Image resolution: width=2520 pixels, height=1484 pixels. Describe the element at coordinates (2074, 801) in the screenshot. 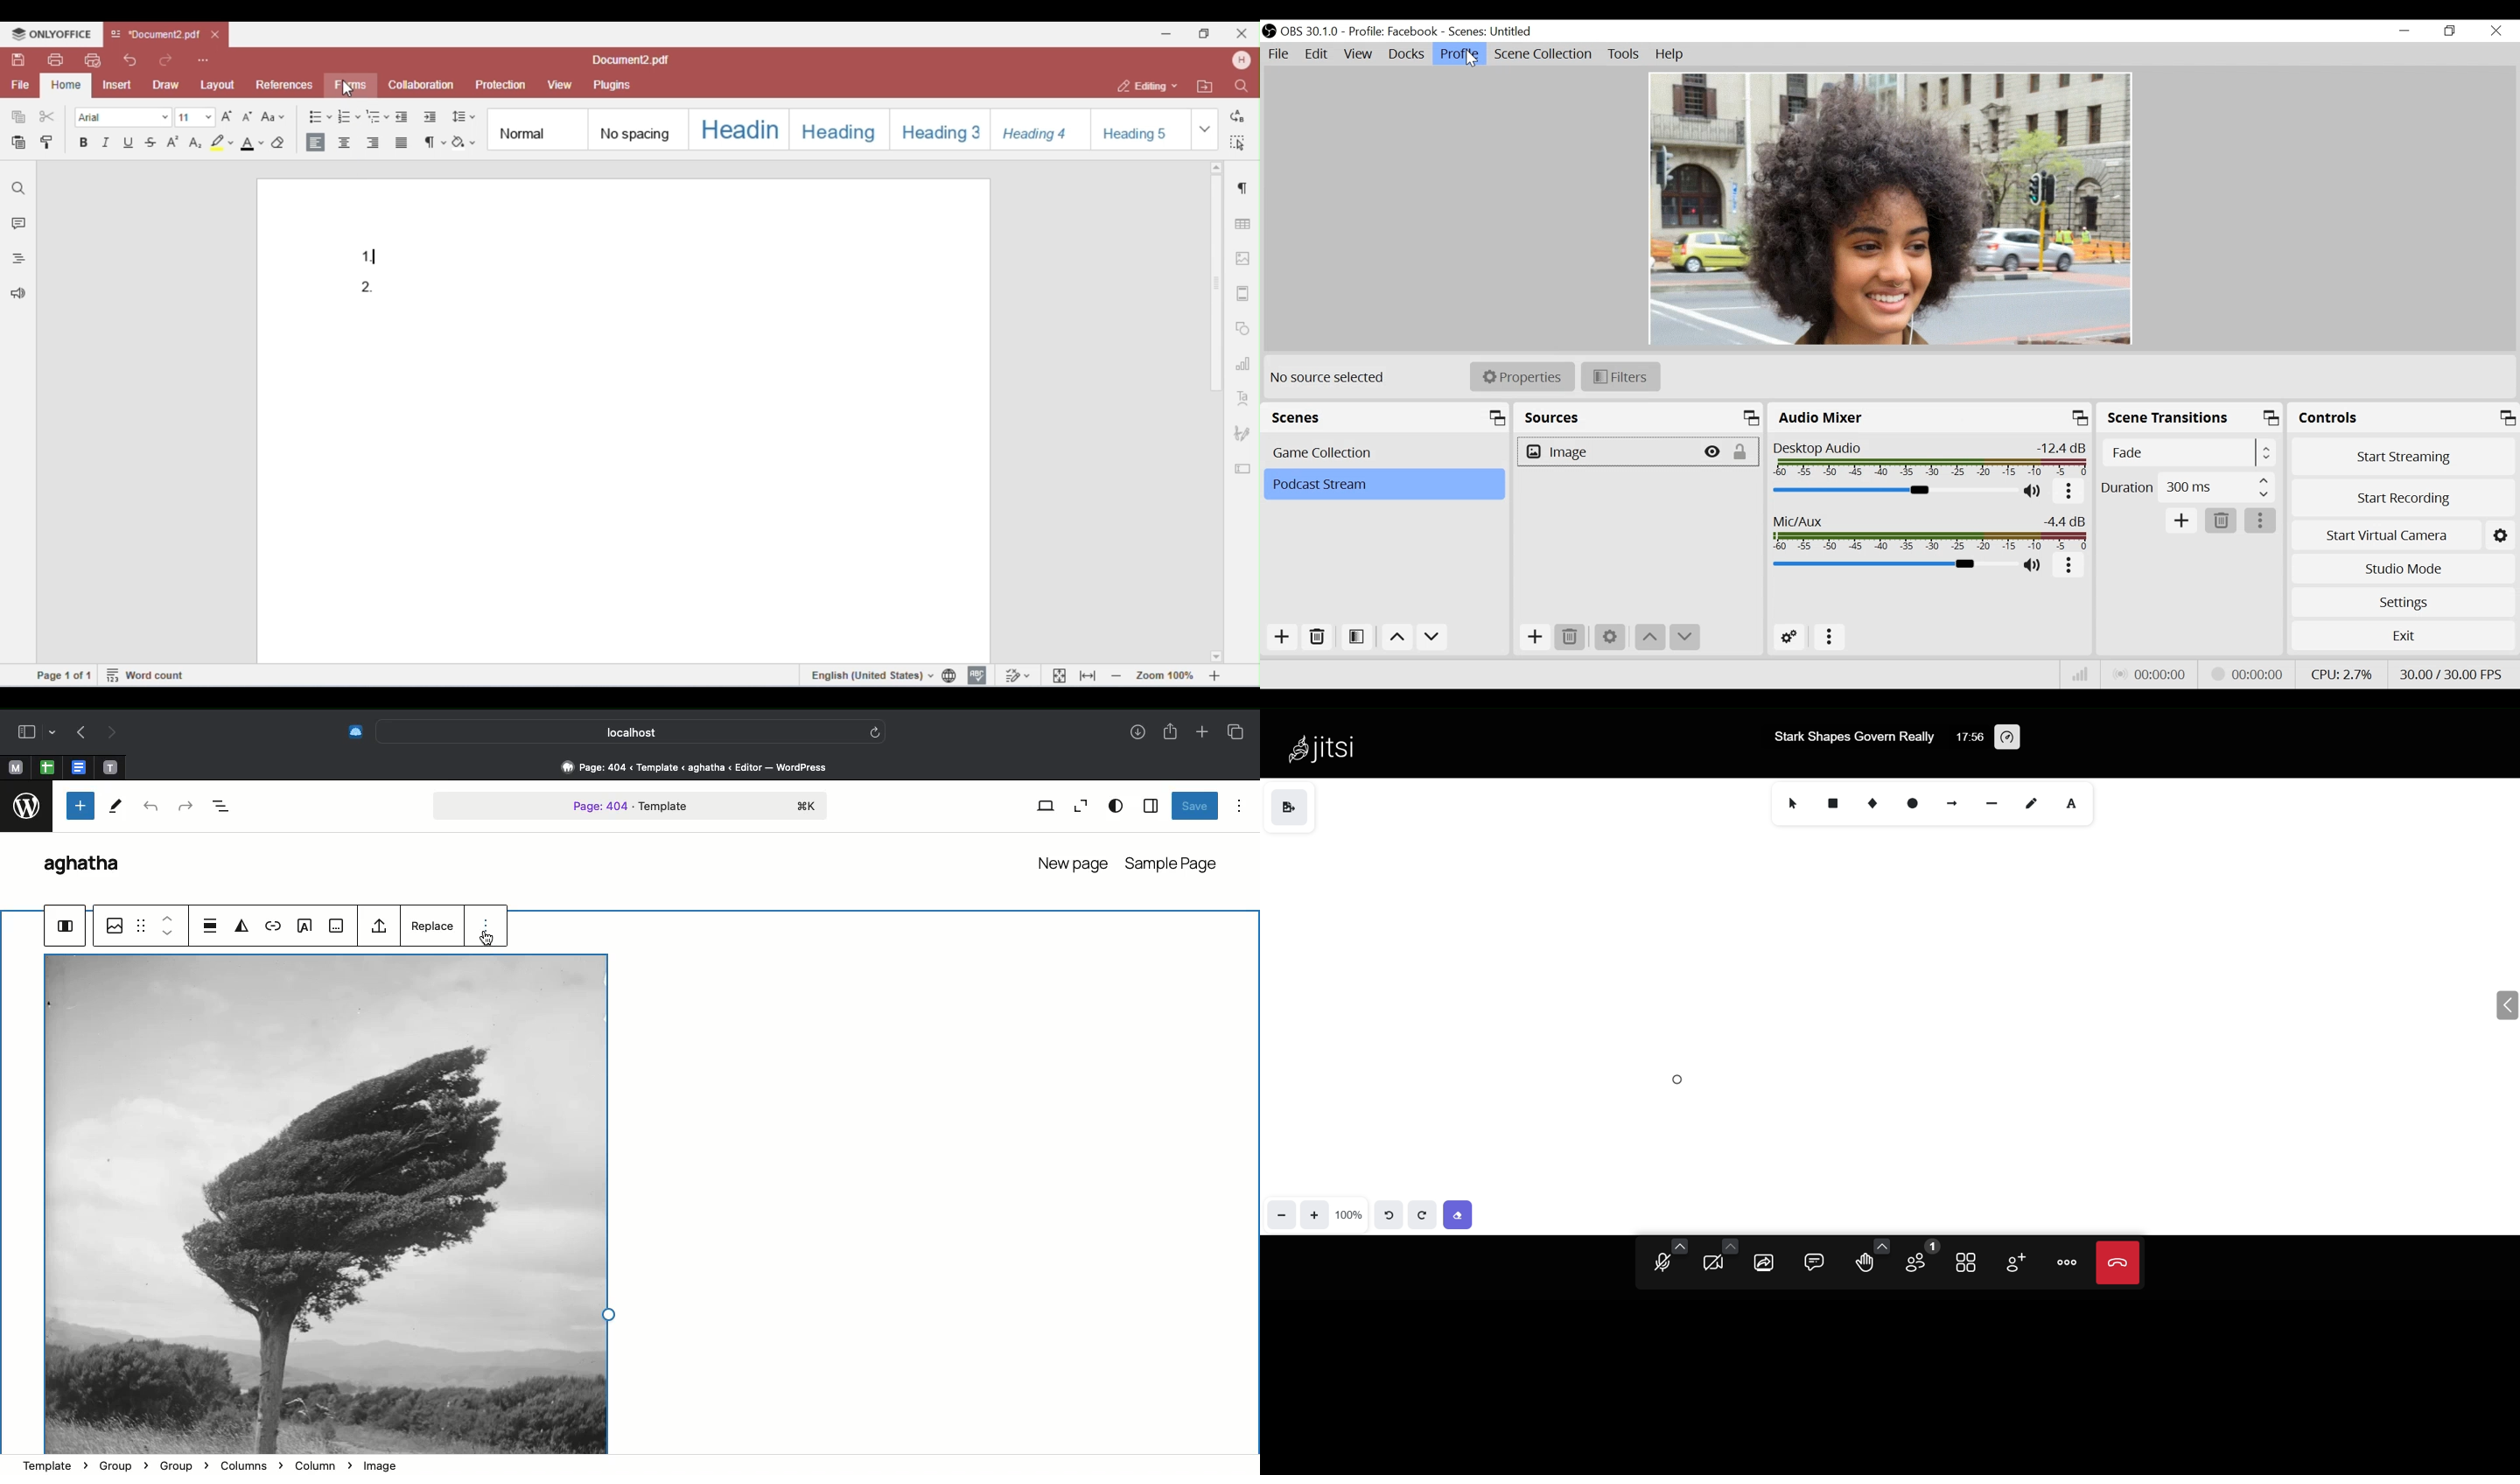

I see `text` at that location.